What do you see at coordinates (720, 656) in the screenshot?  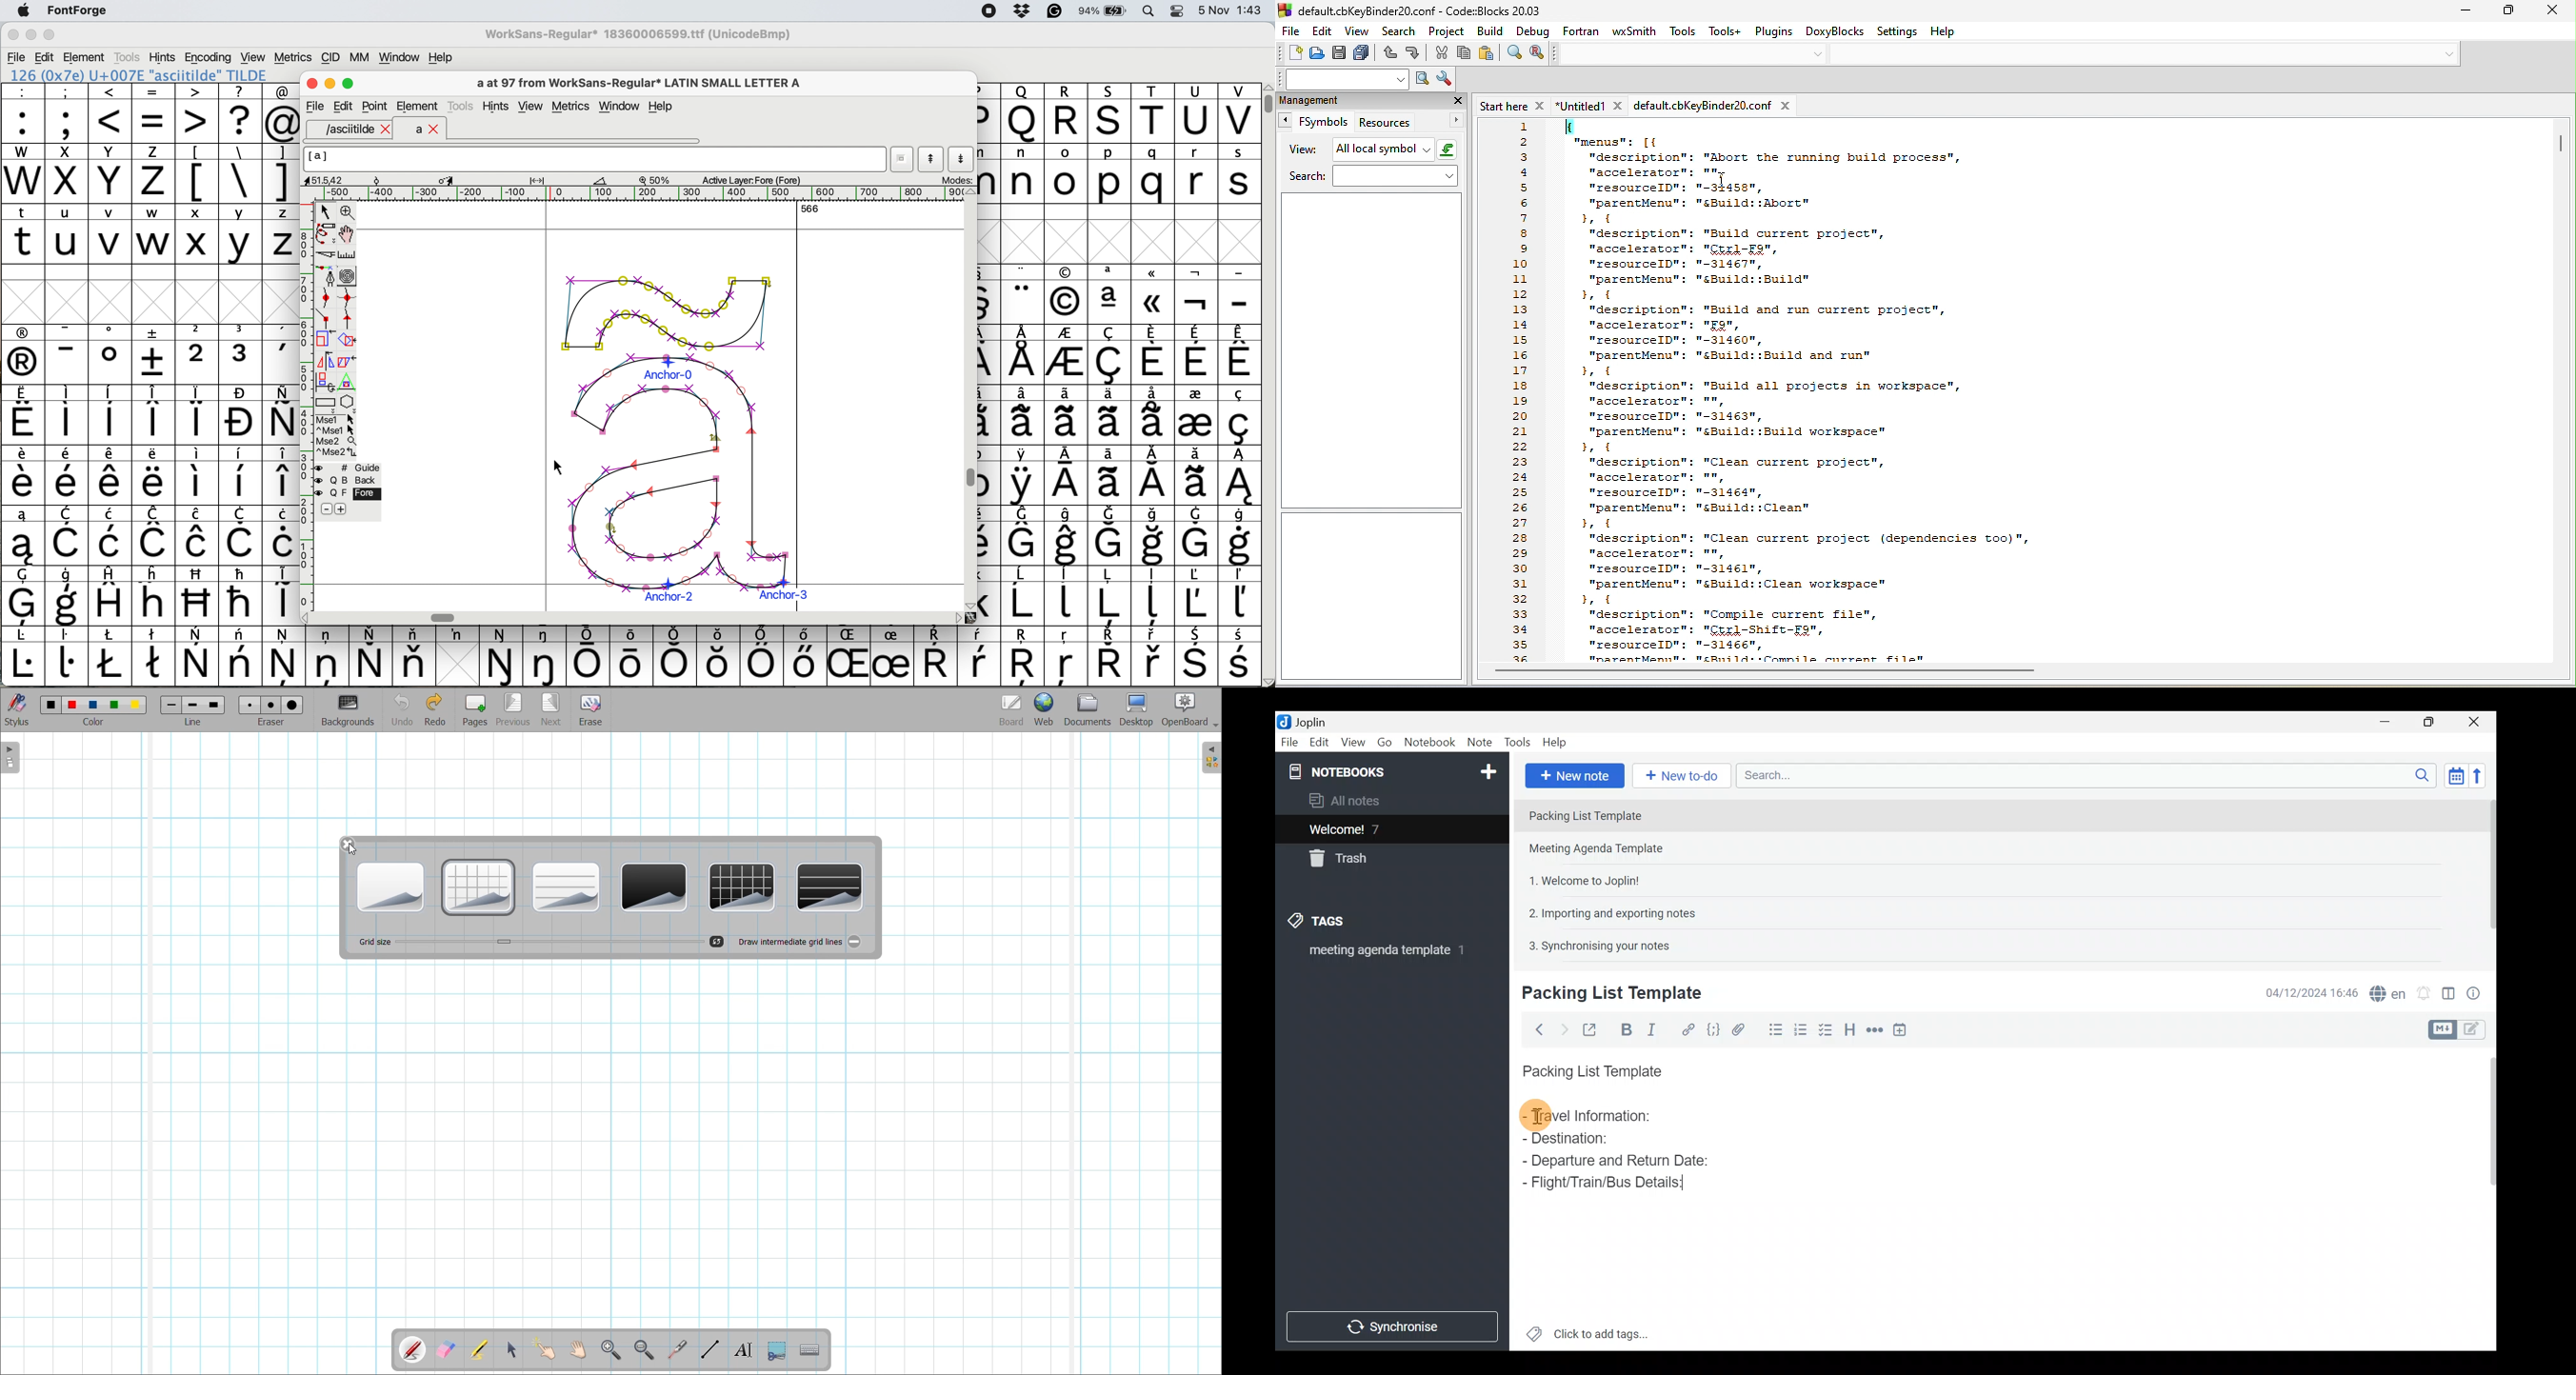 I see `` at bounding box center [720, 656].